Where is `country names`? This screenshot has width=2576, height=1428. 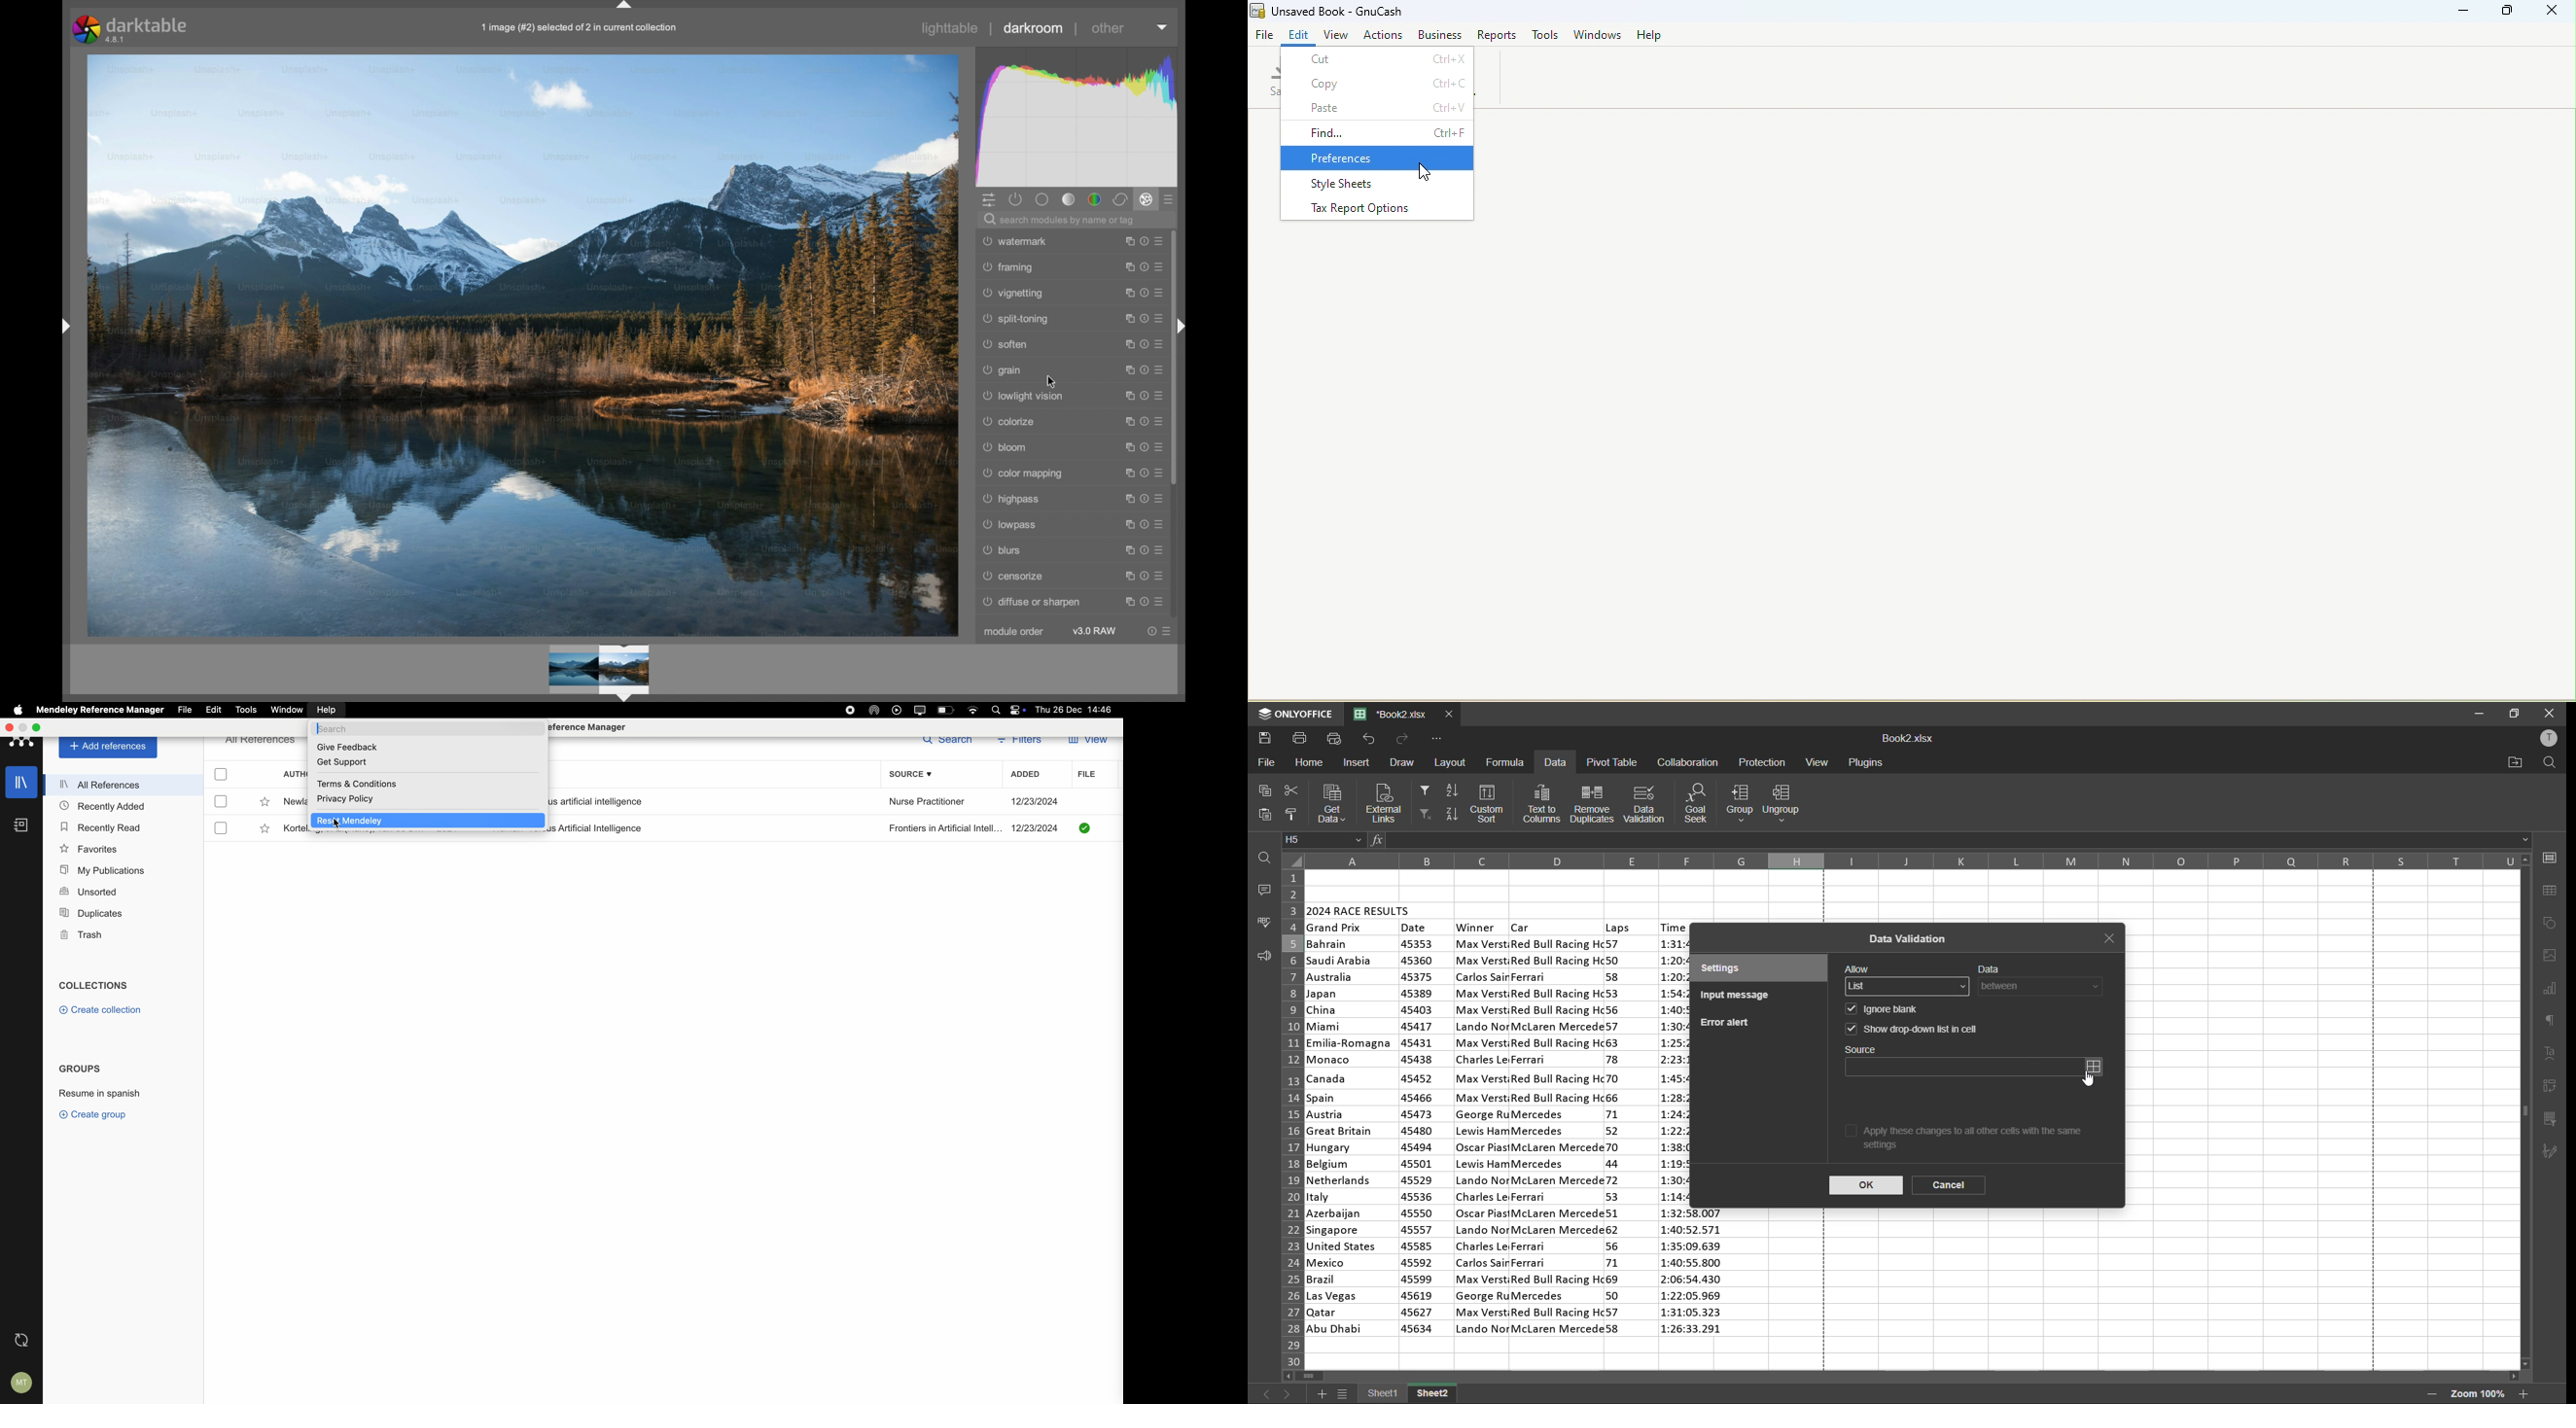 country names is located at coordinates (1350, 1136).